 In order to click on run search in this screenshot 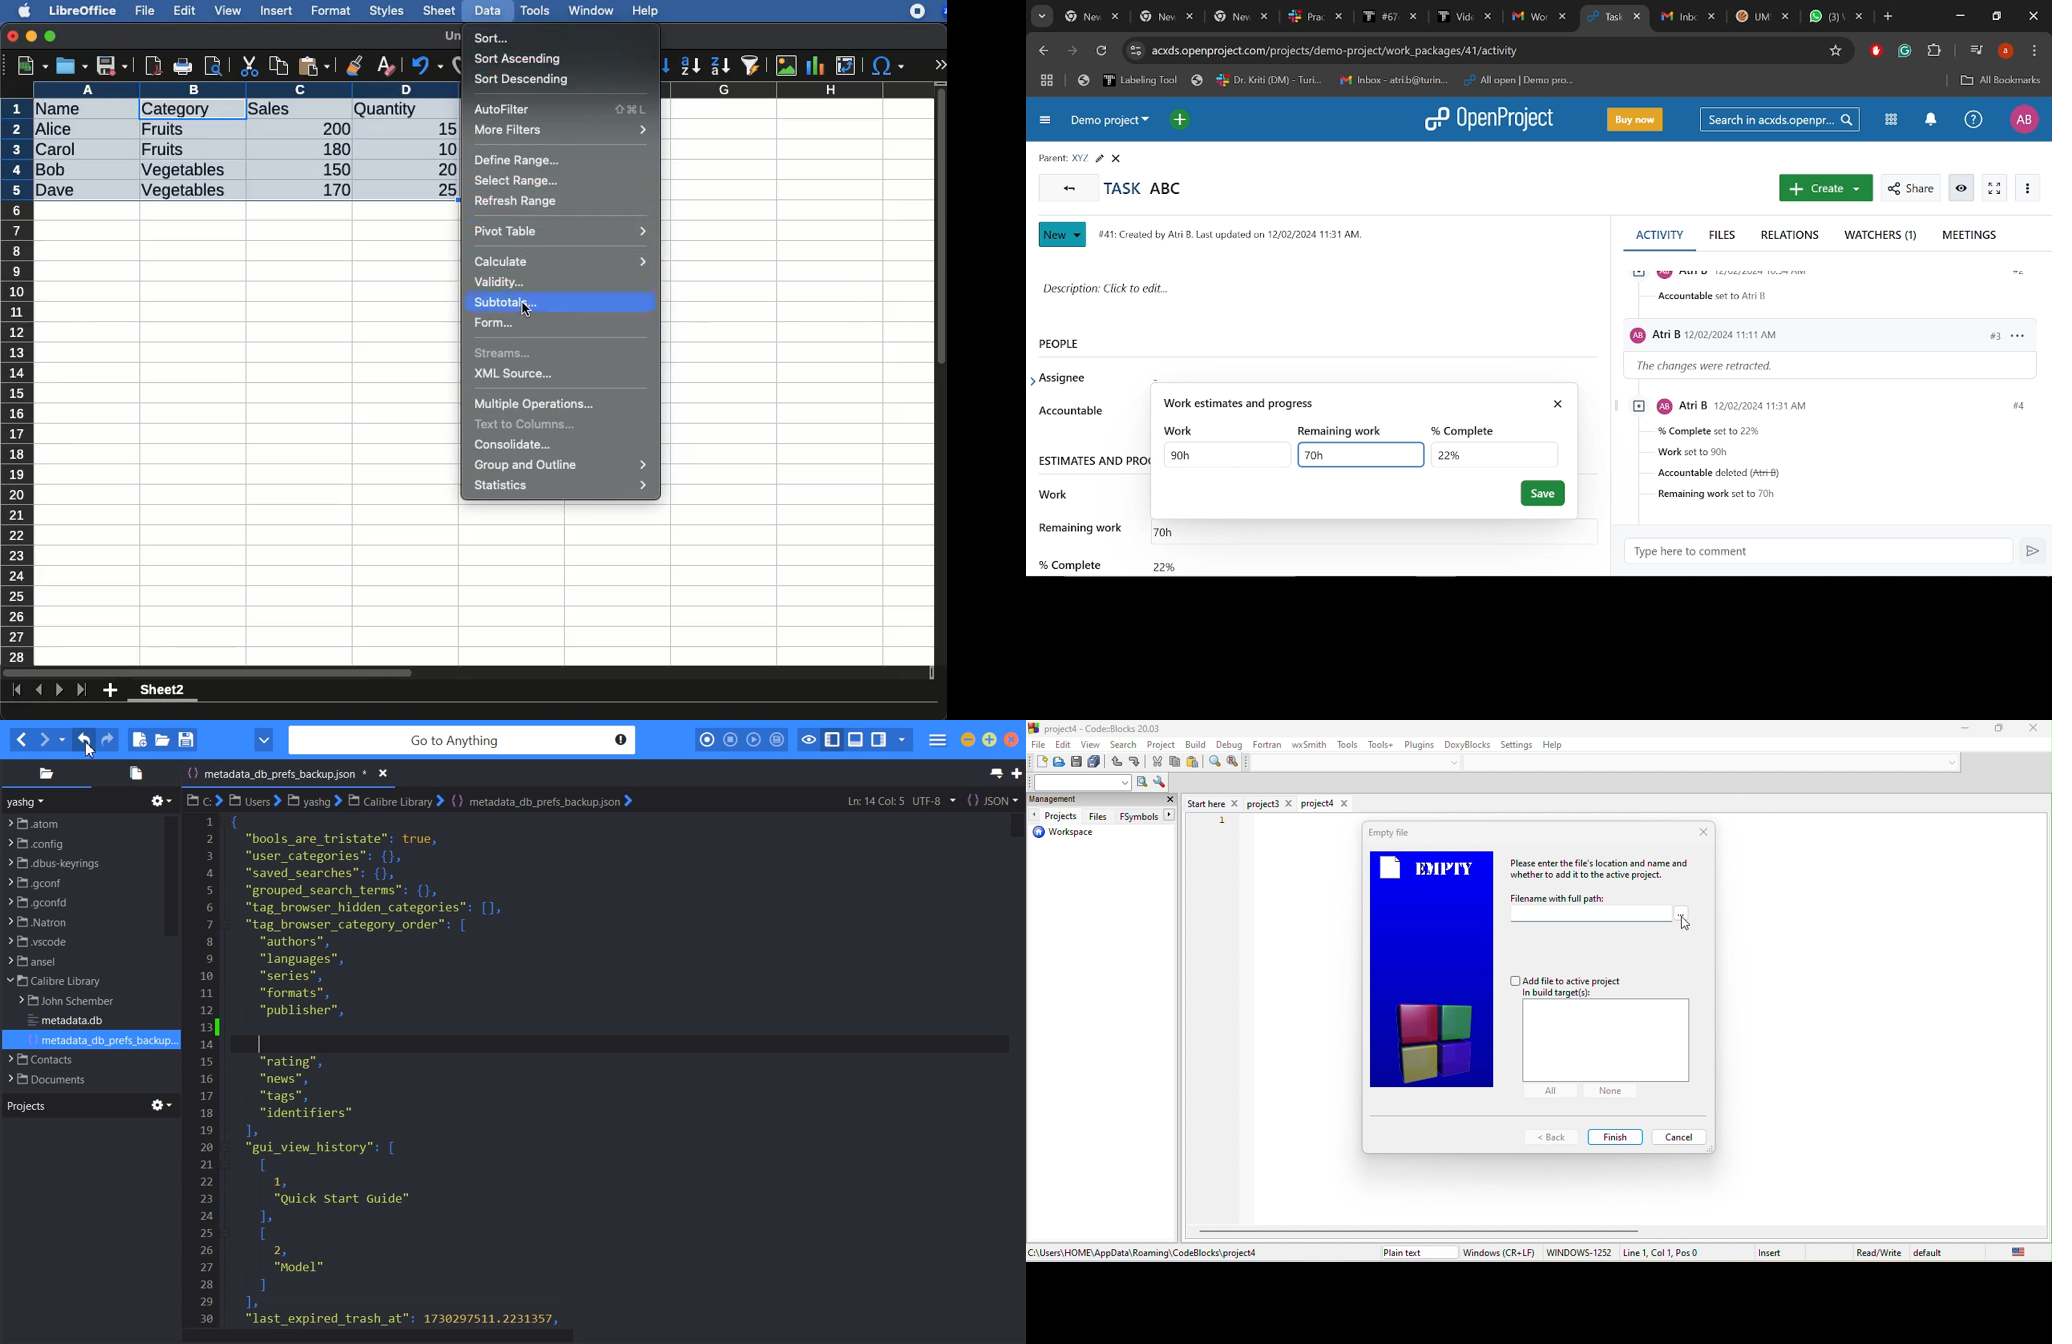, I will do `click(1142, 783)`.